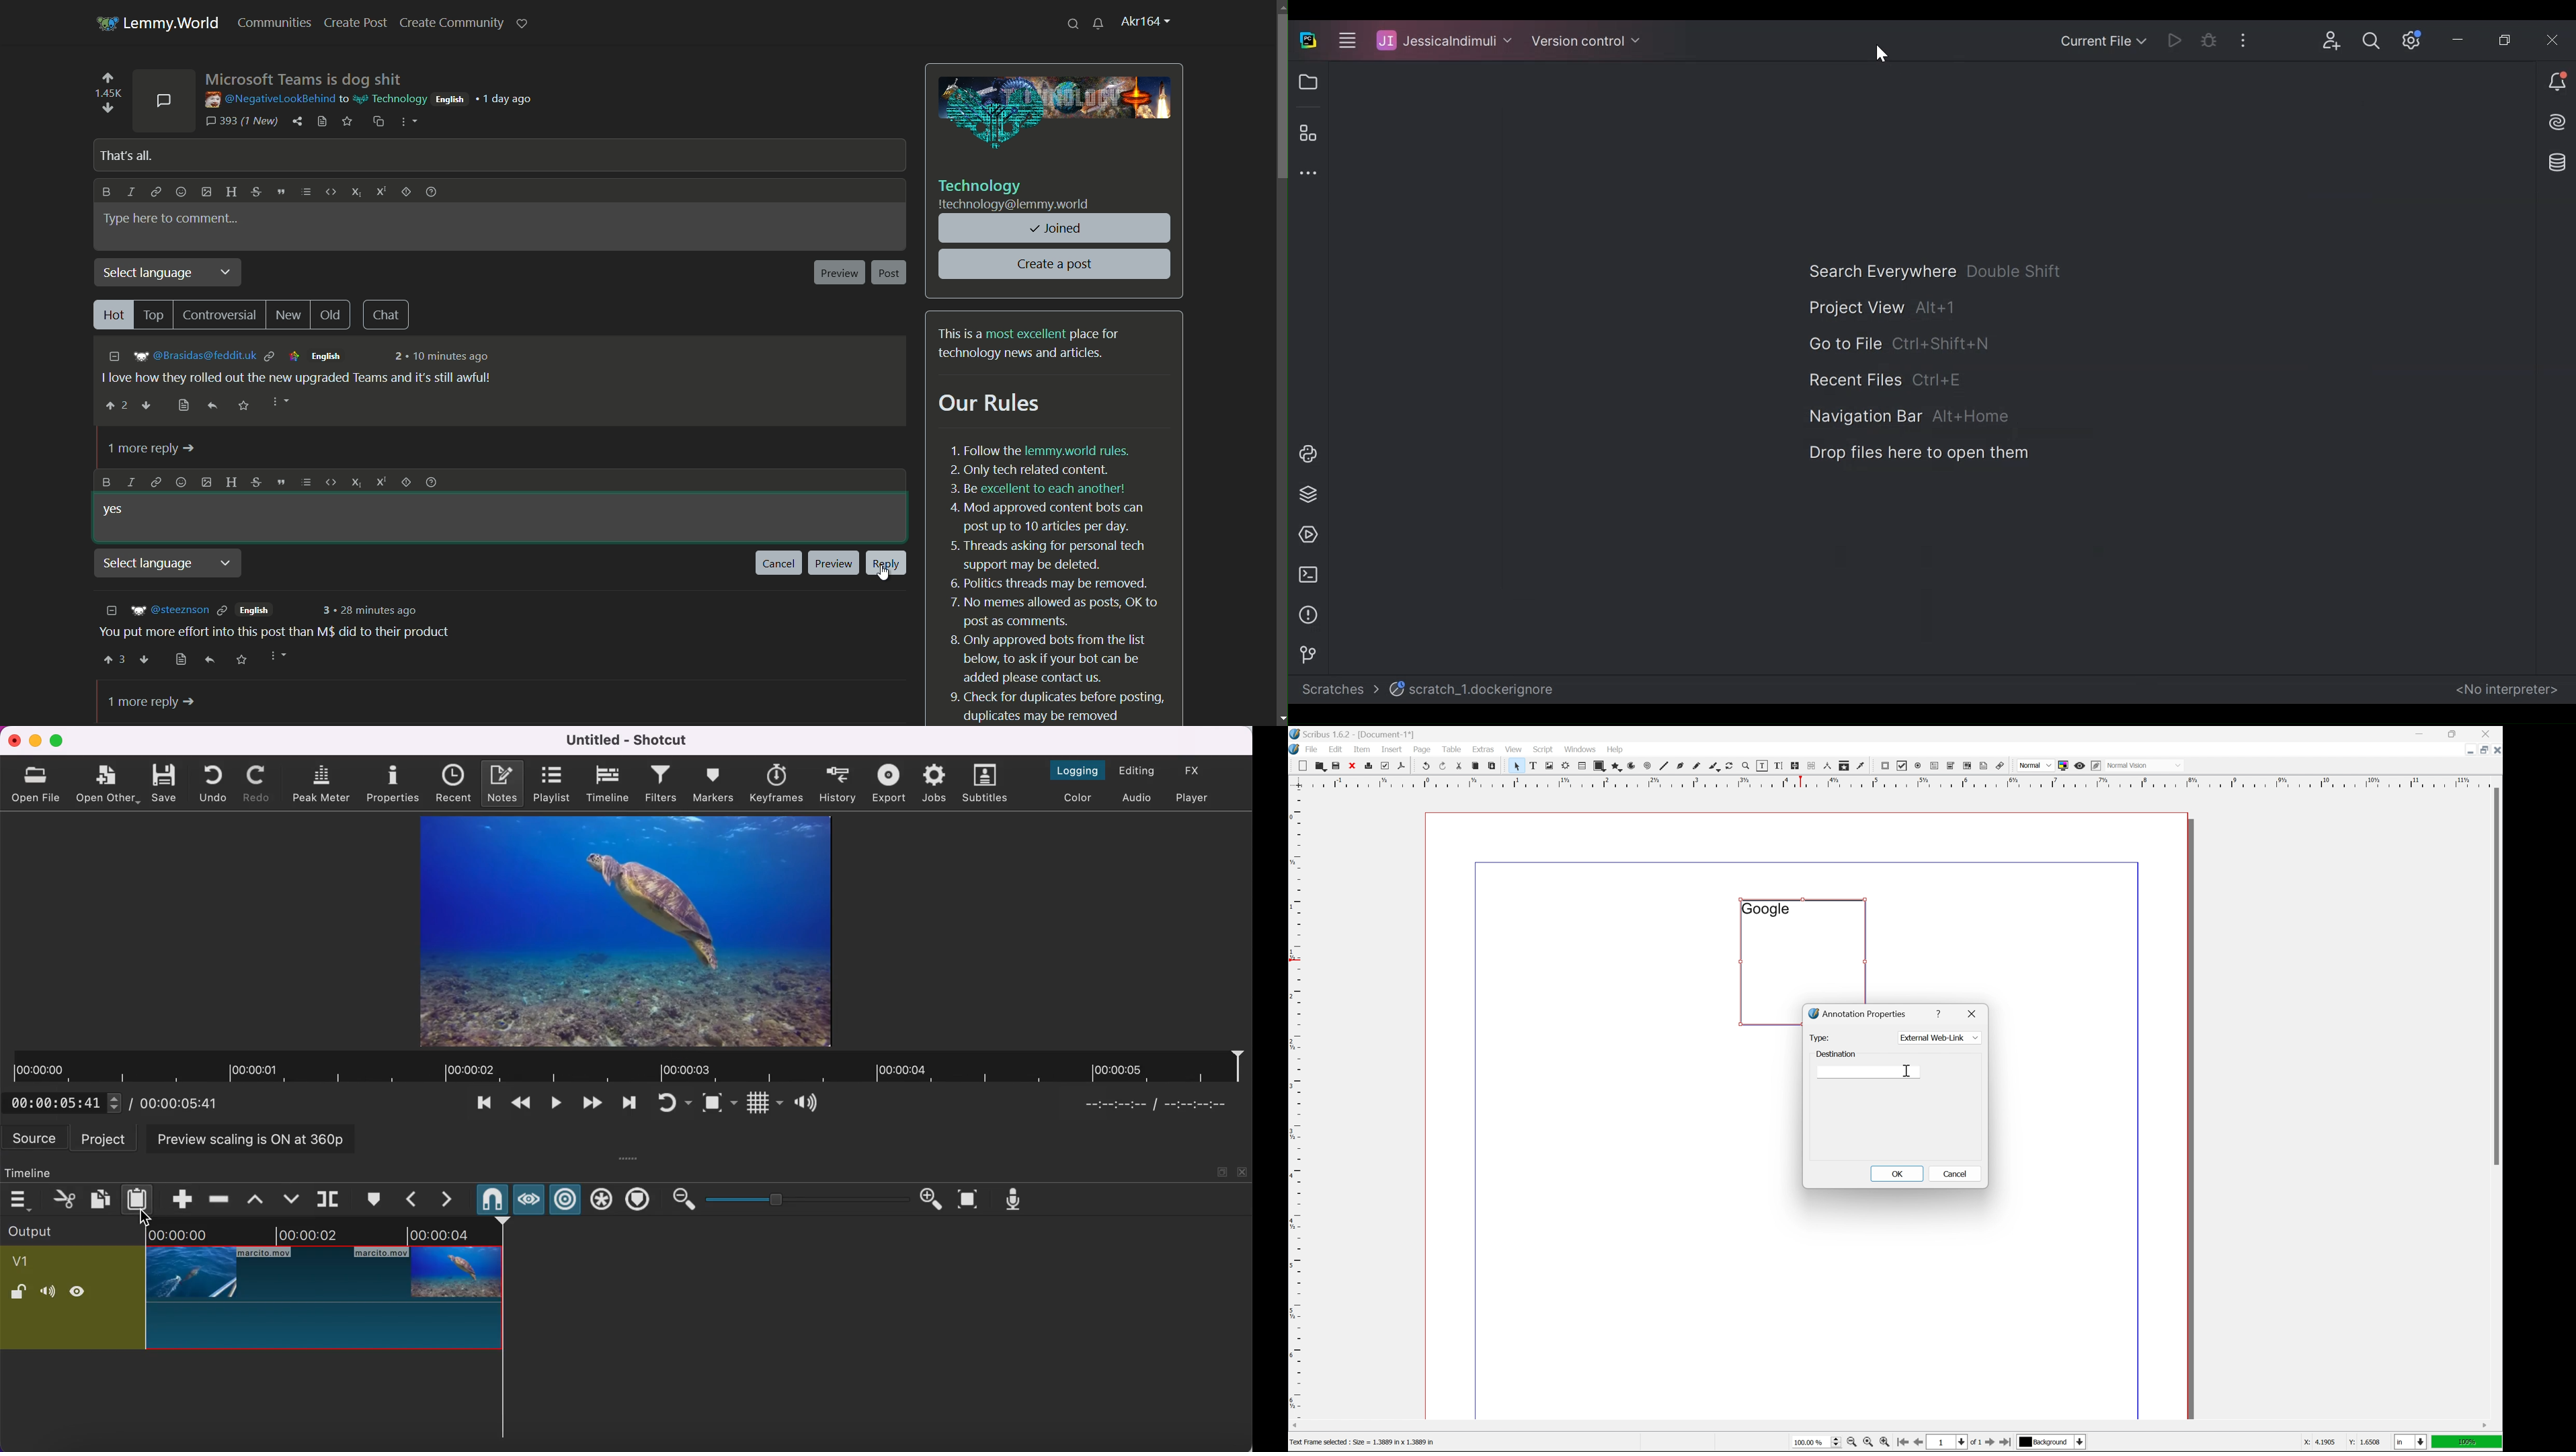 Image resolution: width=2576 pixels, height=1456 pixels. What do you see at coordinates (2078, 765) in the screenshot?
I see `preview mode` at bounding box center [2078, 765].